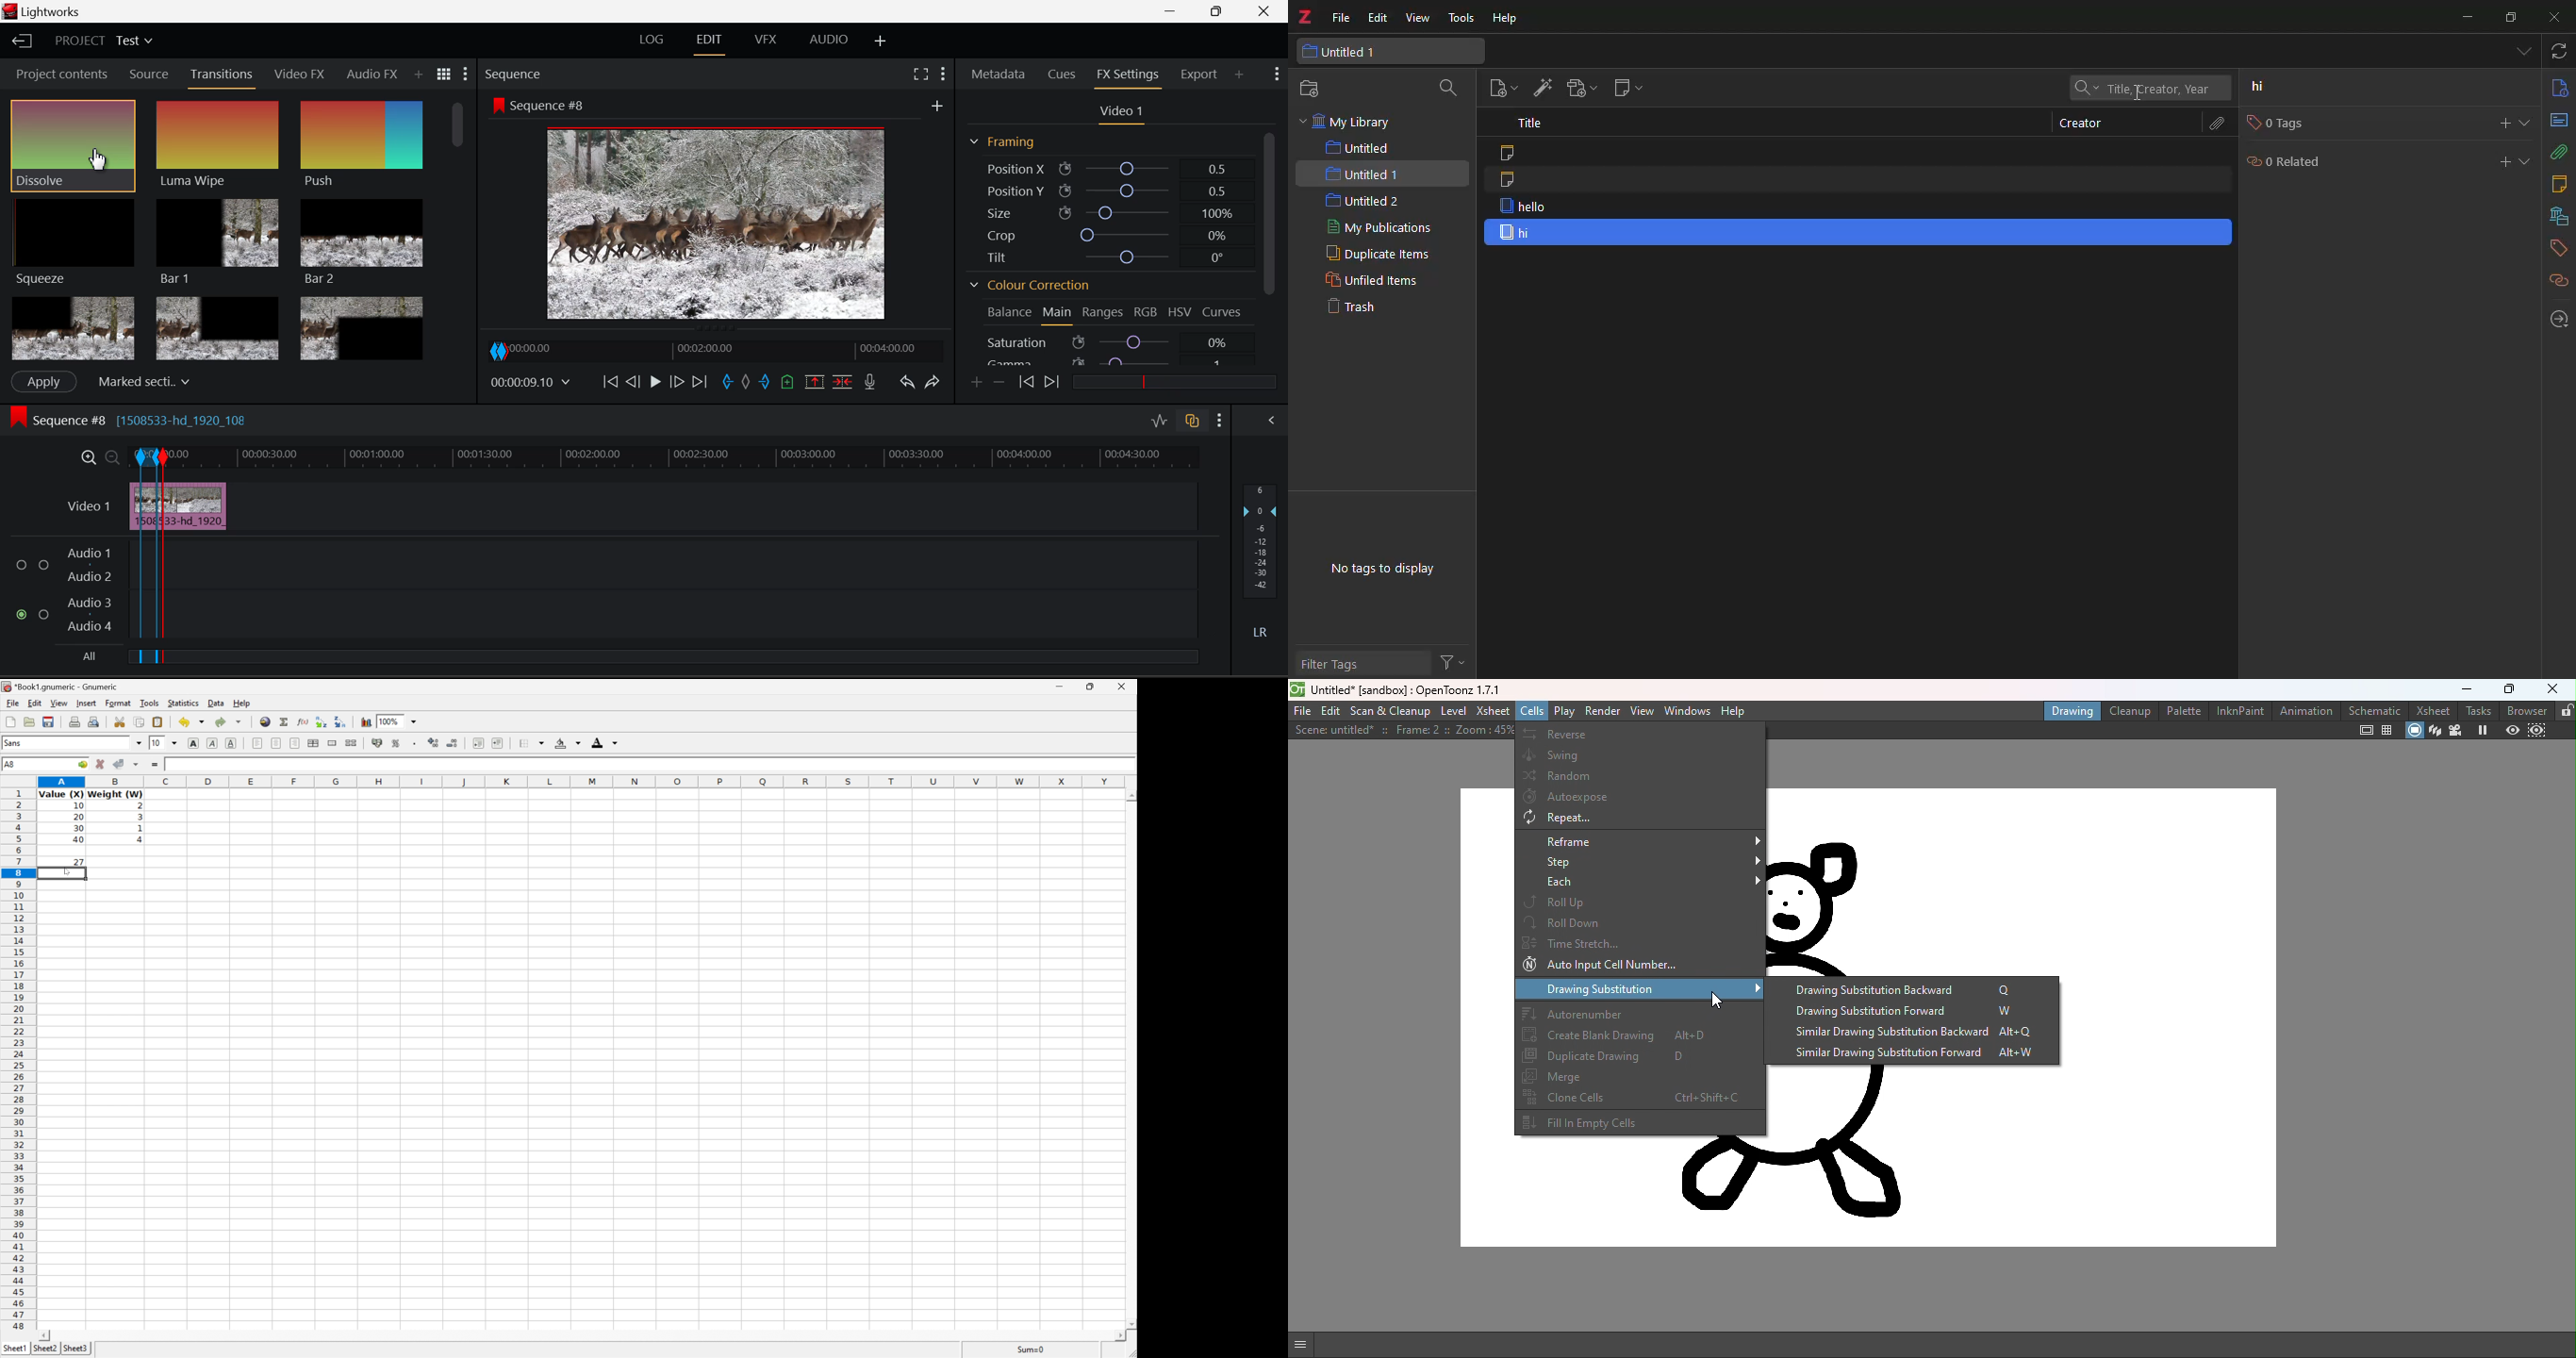 This screenshot has width=2576, height=1372. I want to click on item, so click(1523, 207).